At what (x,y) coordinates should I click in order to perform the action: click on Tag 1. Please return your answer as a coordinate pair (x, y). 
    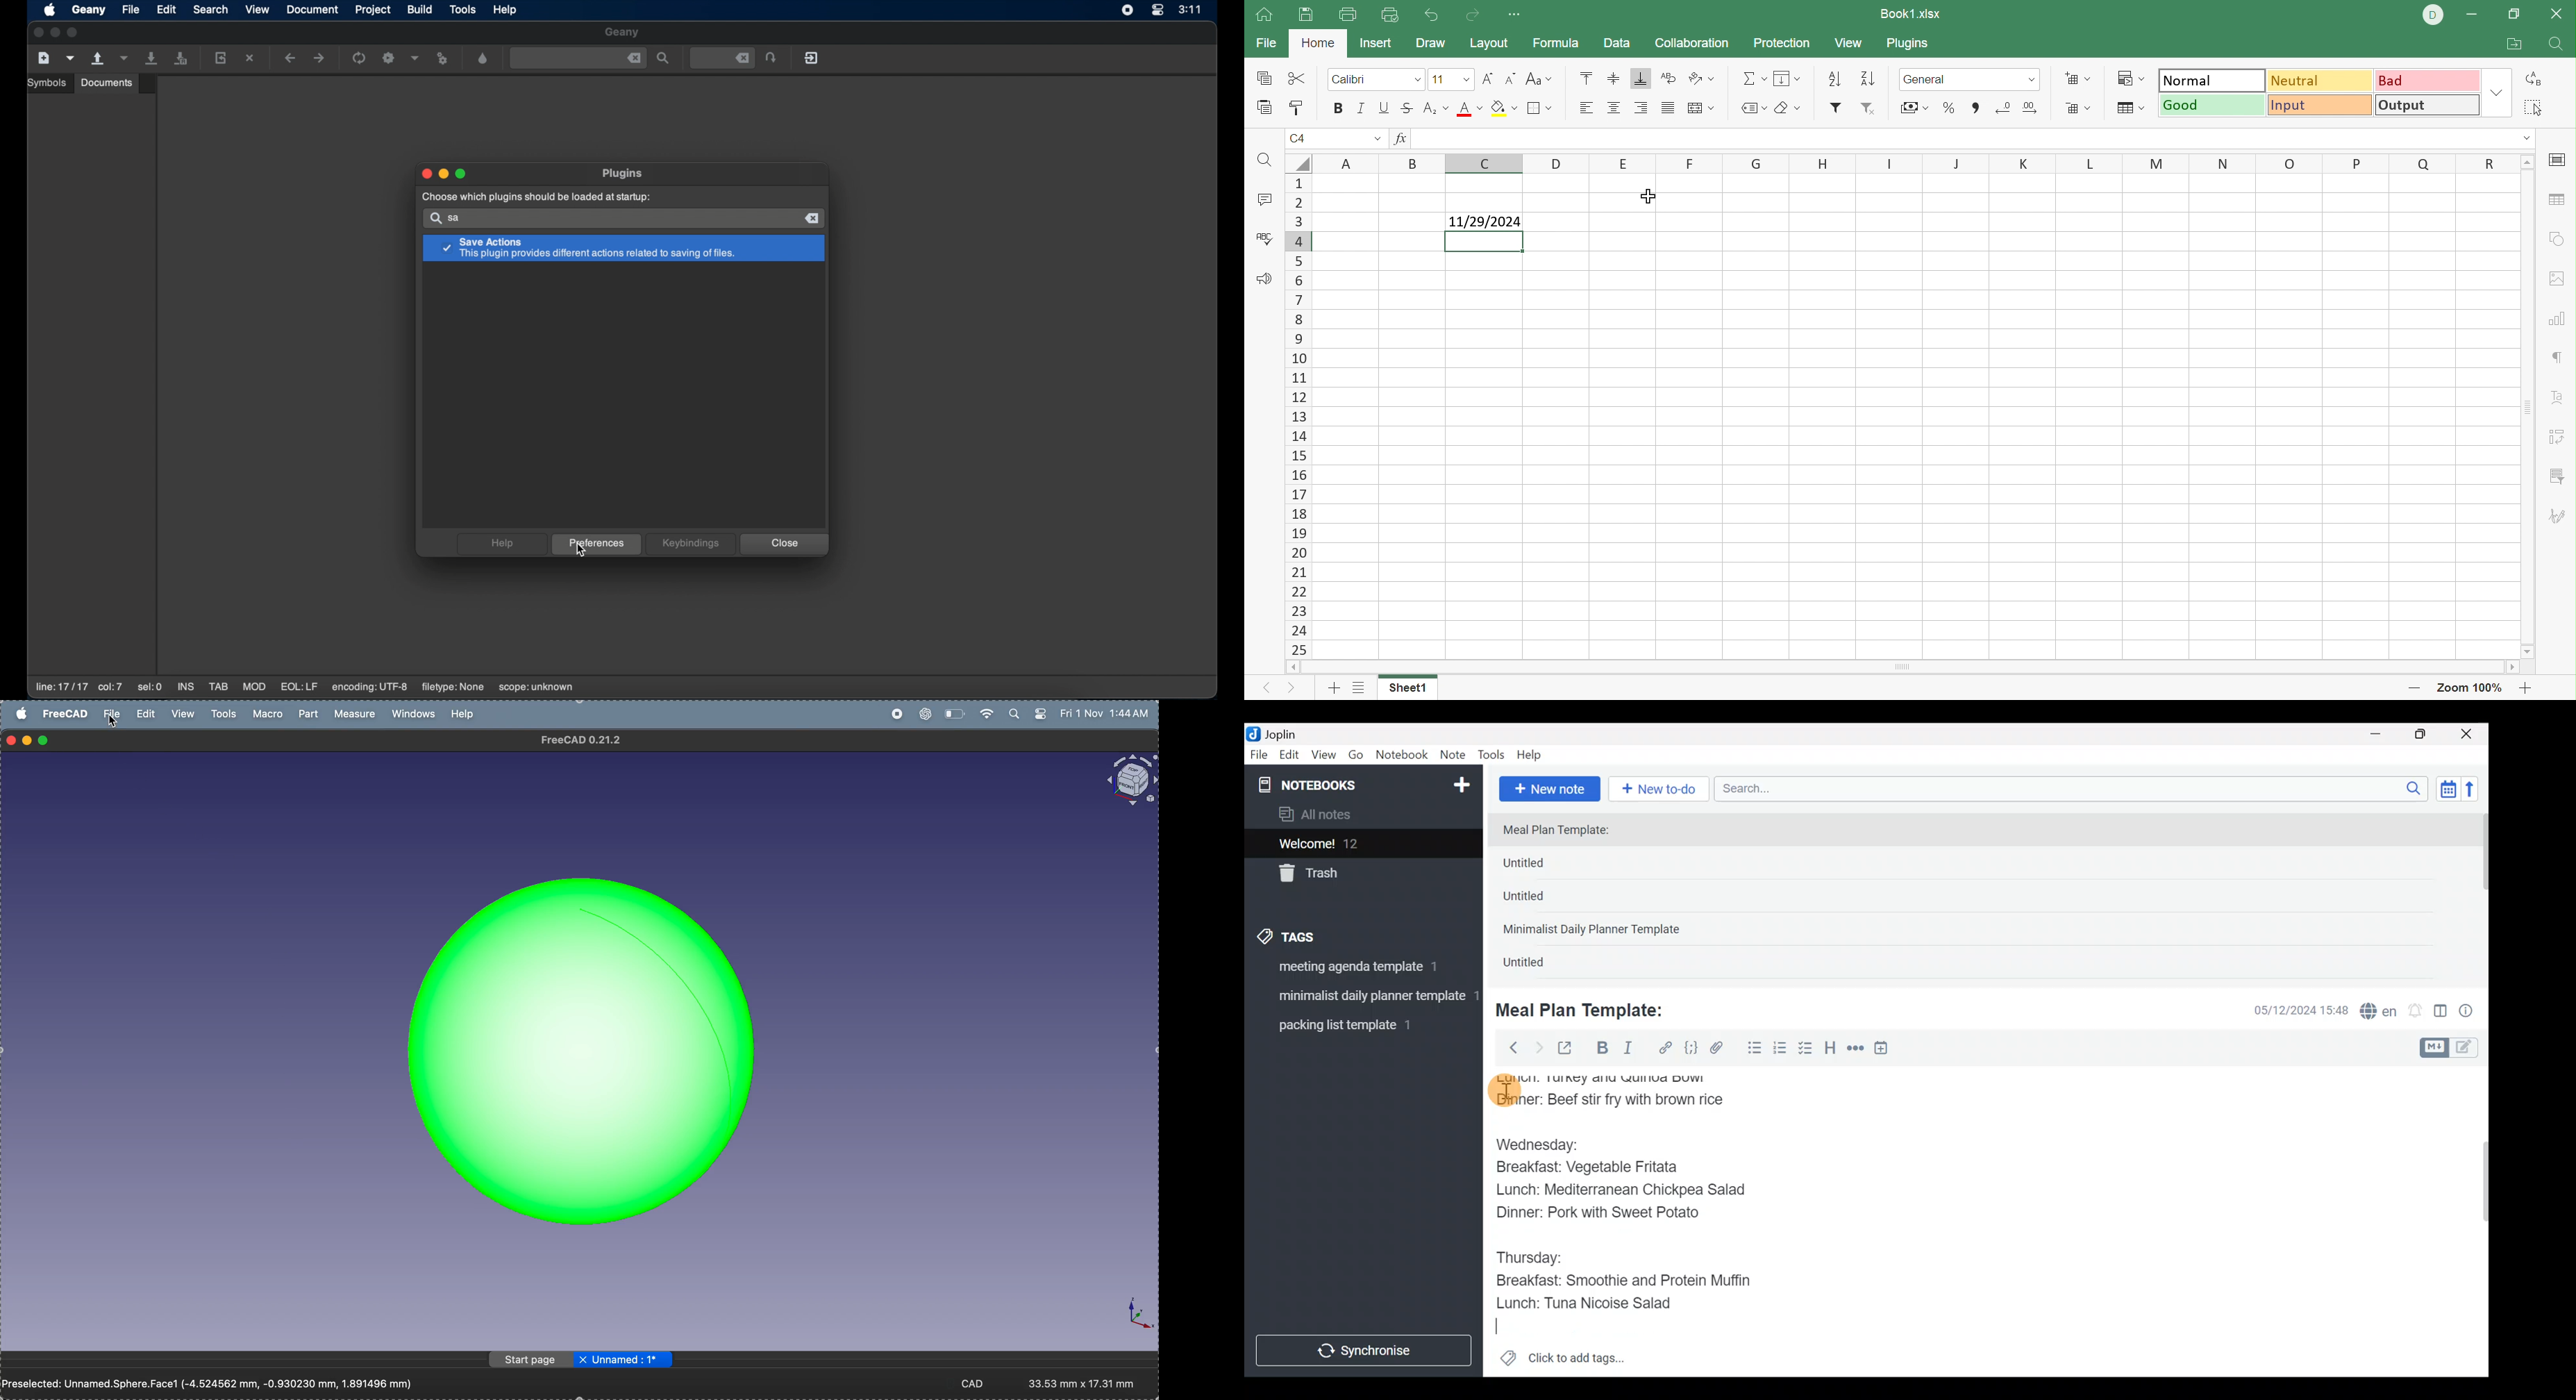
    Looking at the image, I should click on (1360, 970).